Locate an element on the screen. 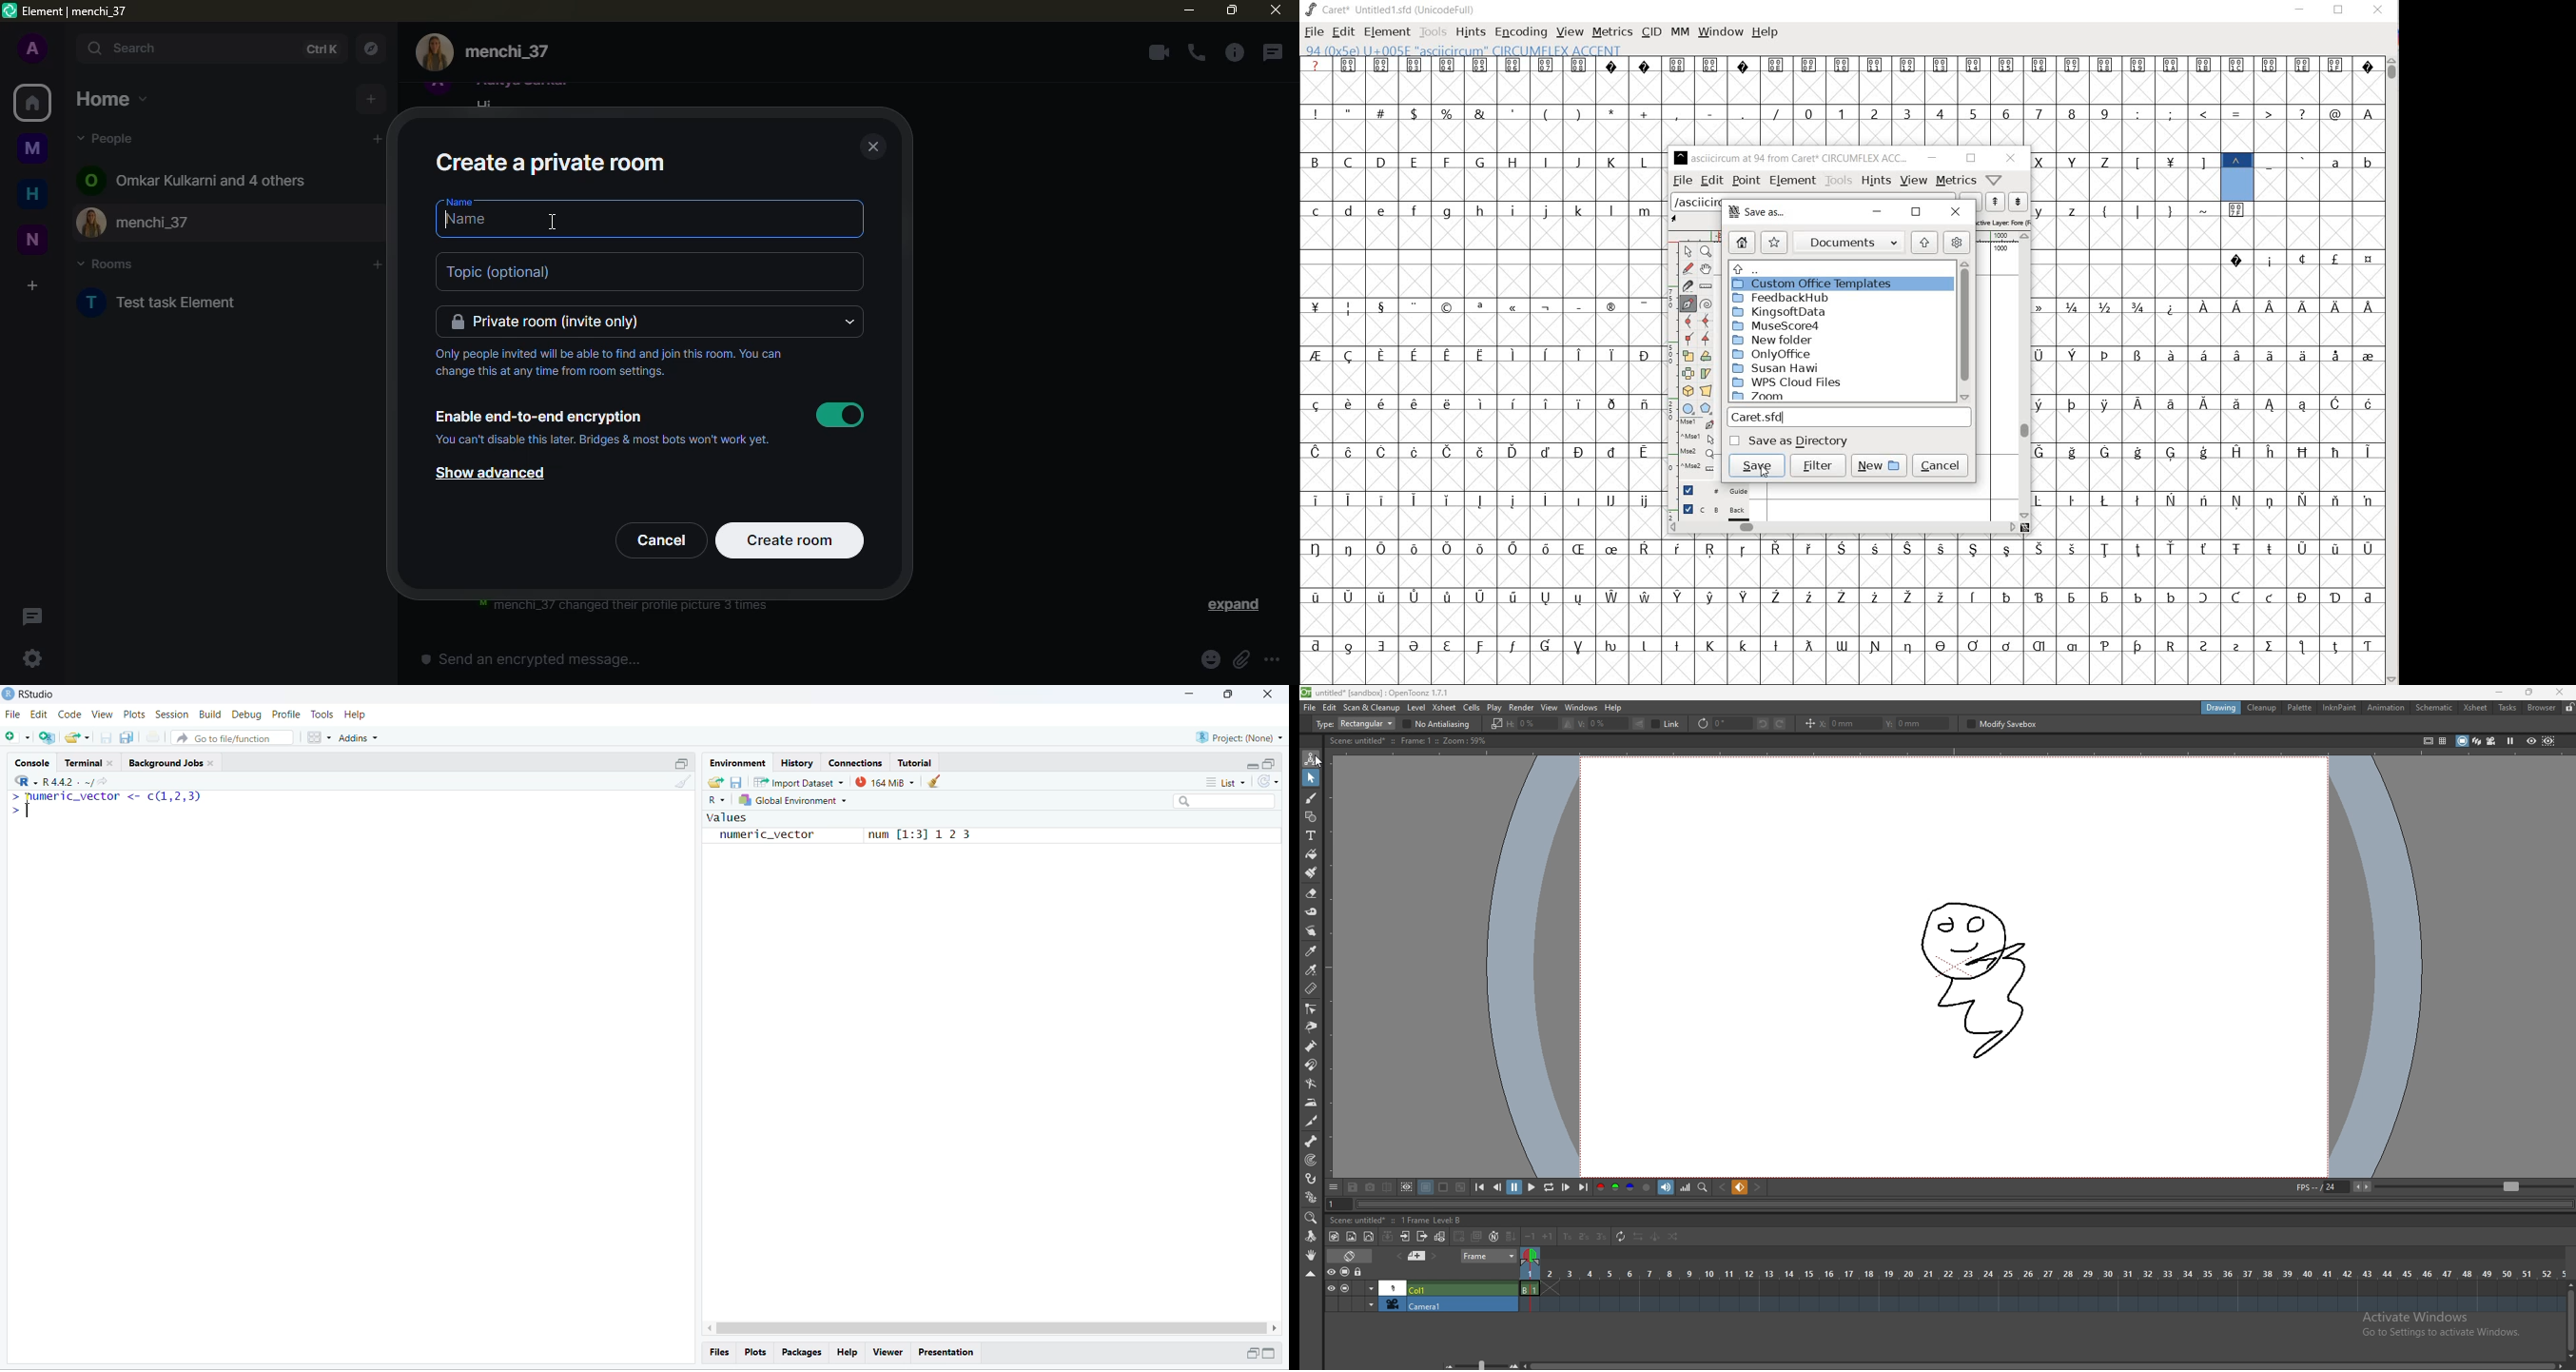 Image resolution: width=2576 pixels, height=1372 pixels. Plots is located at coordinates (754, 1351).